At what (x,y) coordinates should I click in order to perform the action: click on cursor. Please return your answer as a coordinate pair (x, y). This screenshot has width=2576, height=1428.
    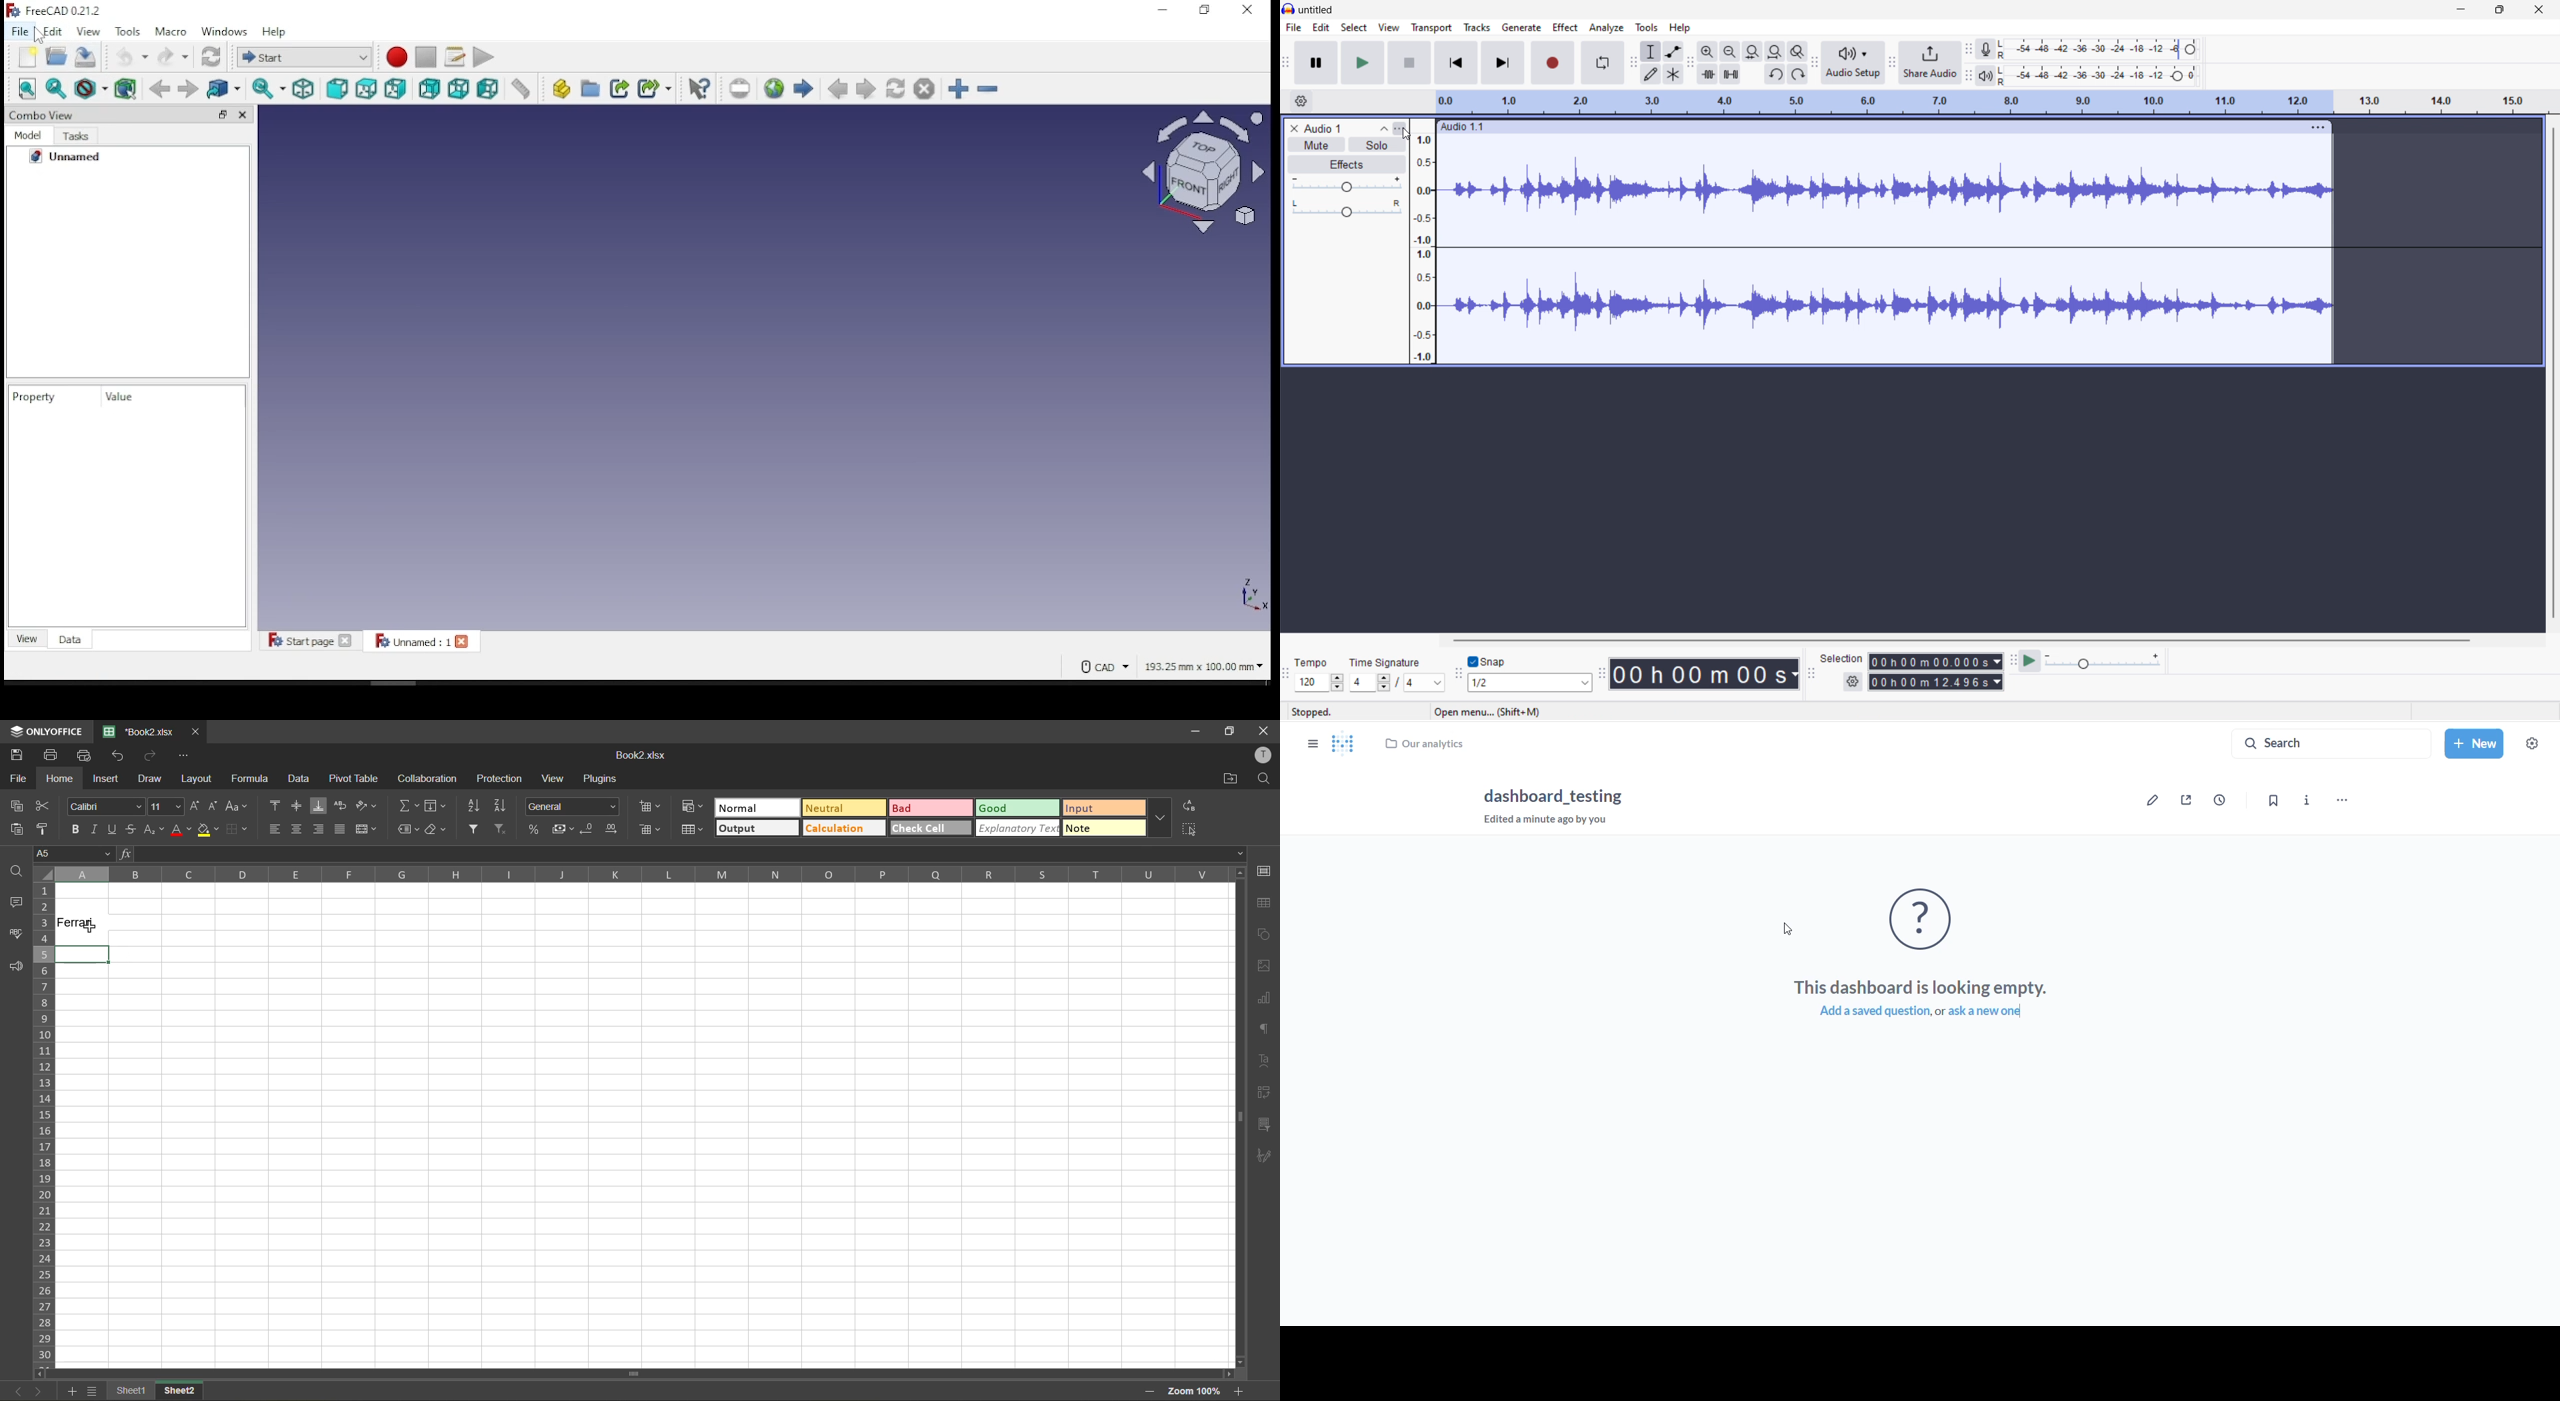
    Looking at the image, I should click on (1407, 135).